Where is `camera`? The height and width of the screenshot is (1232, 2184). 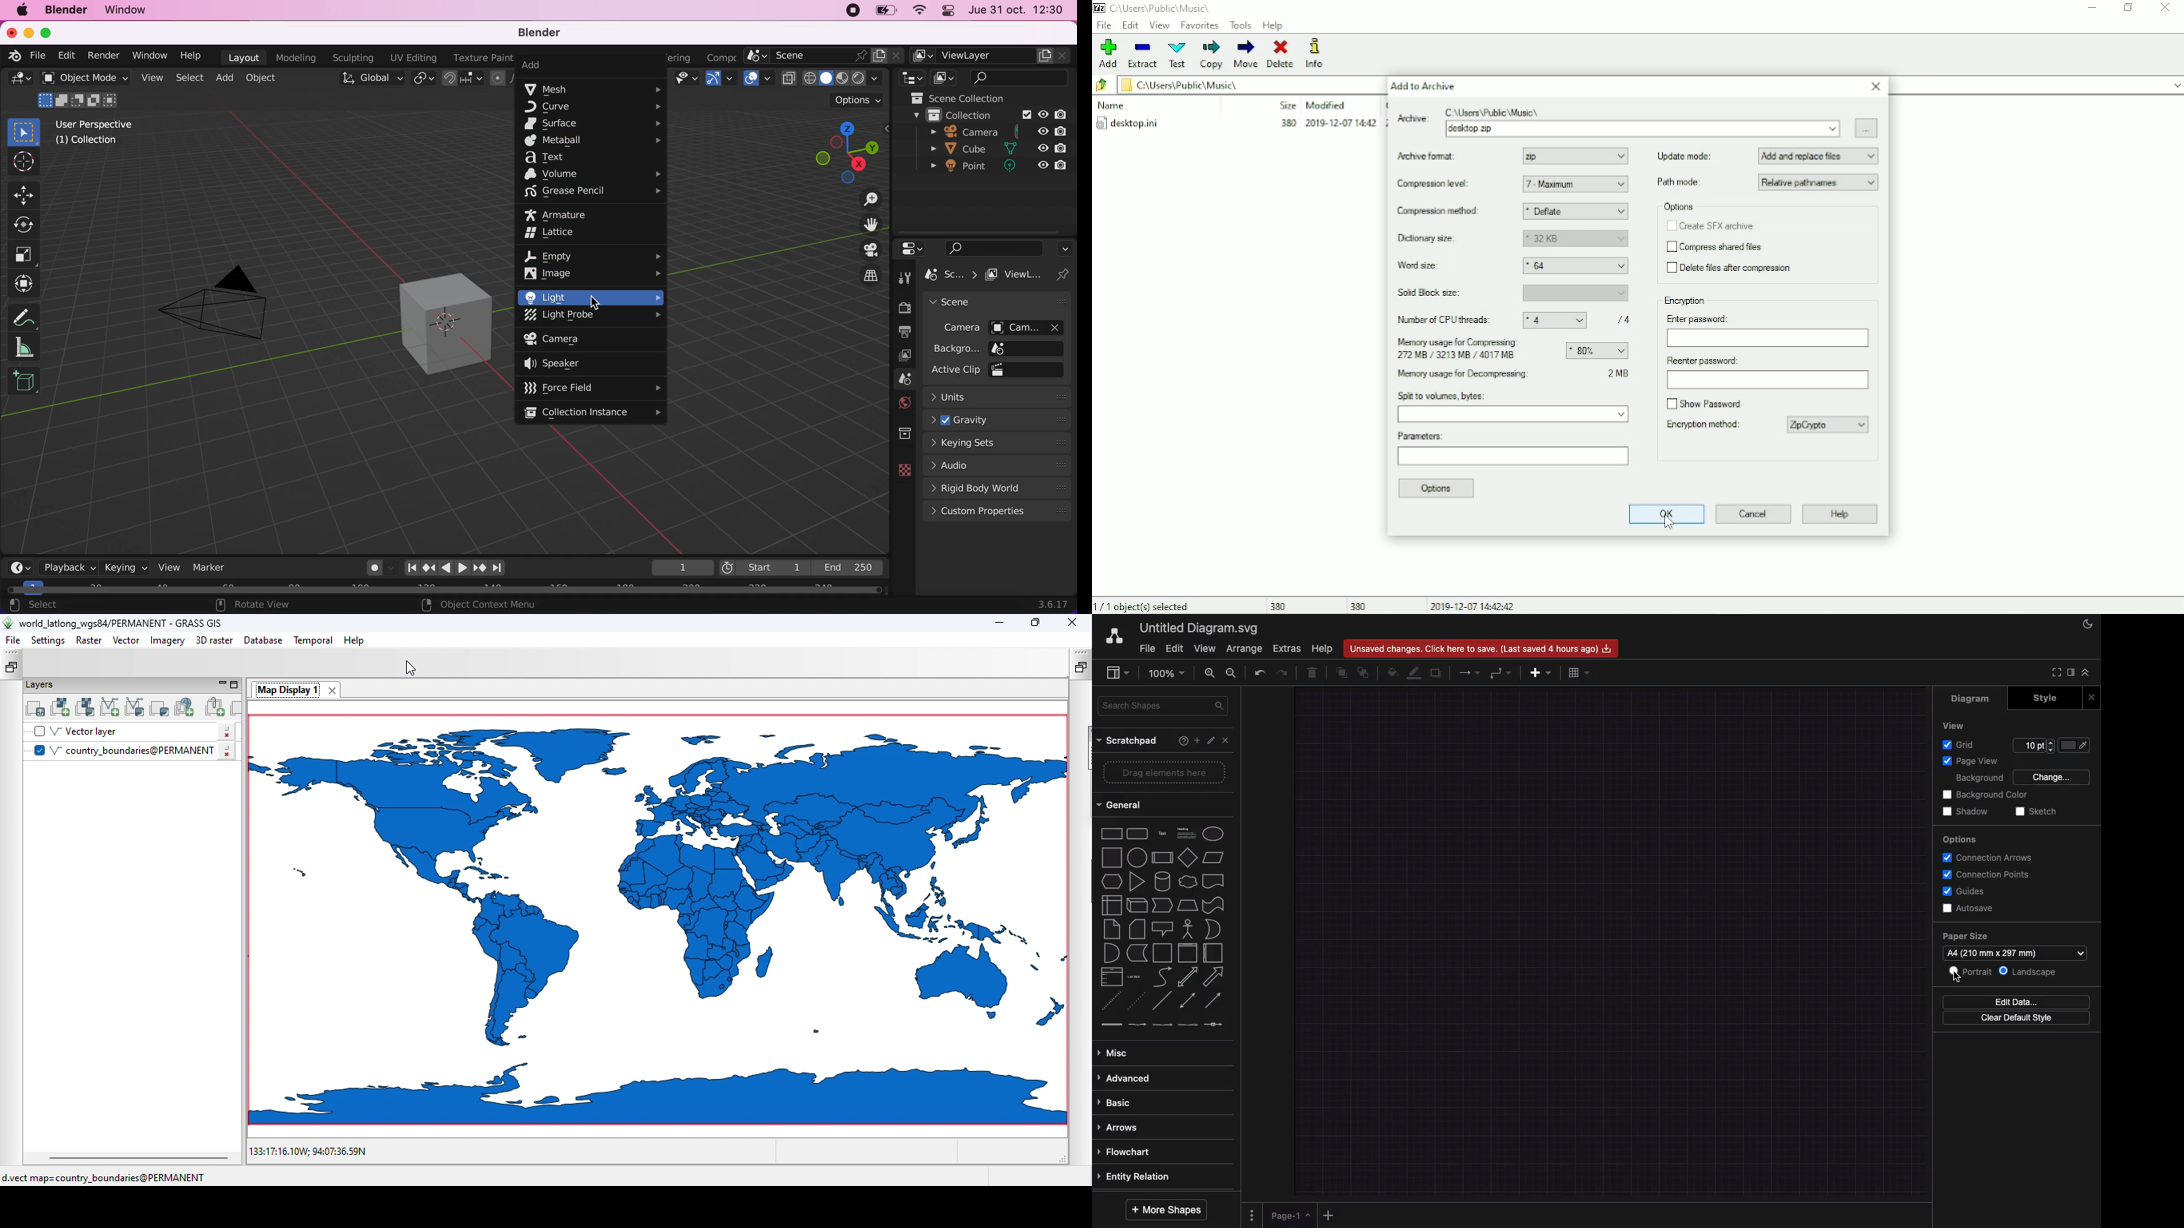 camera is located at coordinates (955, 328).